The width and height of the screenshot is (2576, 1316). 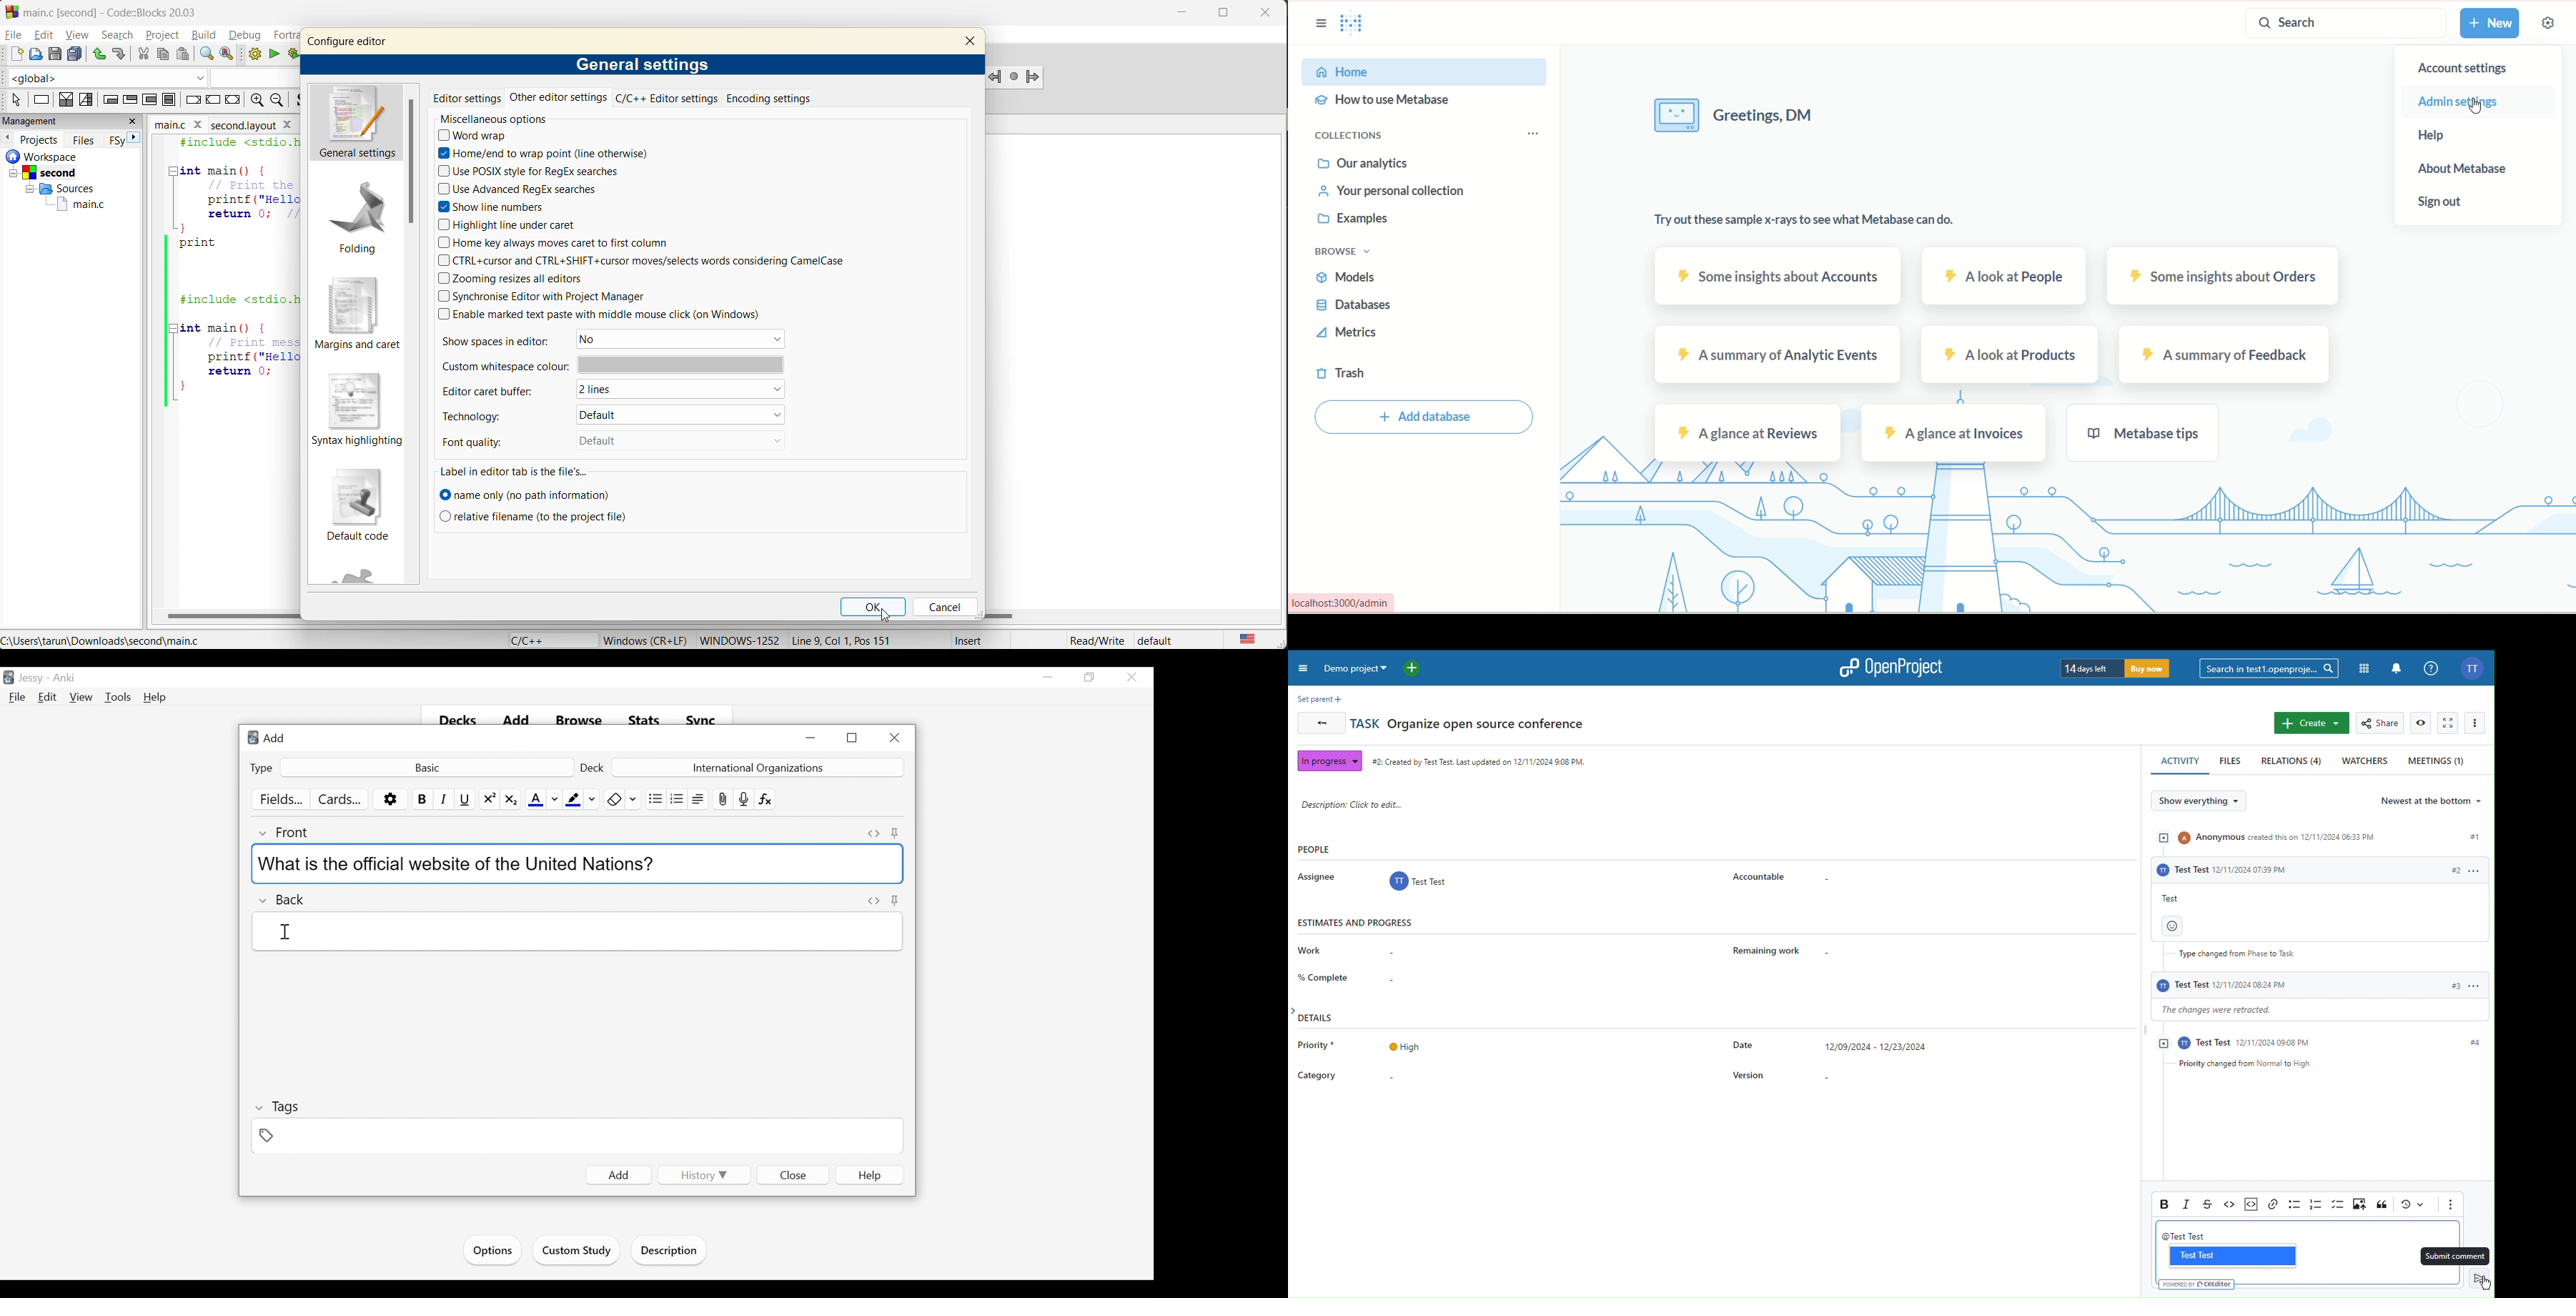 What do you see at coordinates (2412, 1205) in the screenshot?
I see `Versions` at bounding box center [2412, 1205].